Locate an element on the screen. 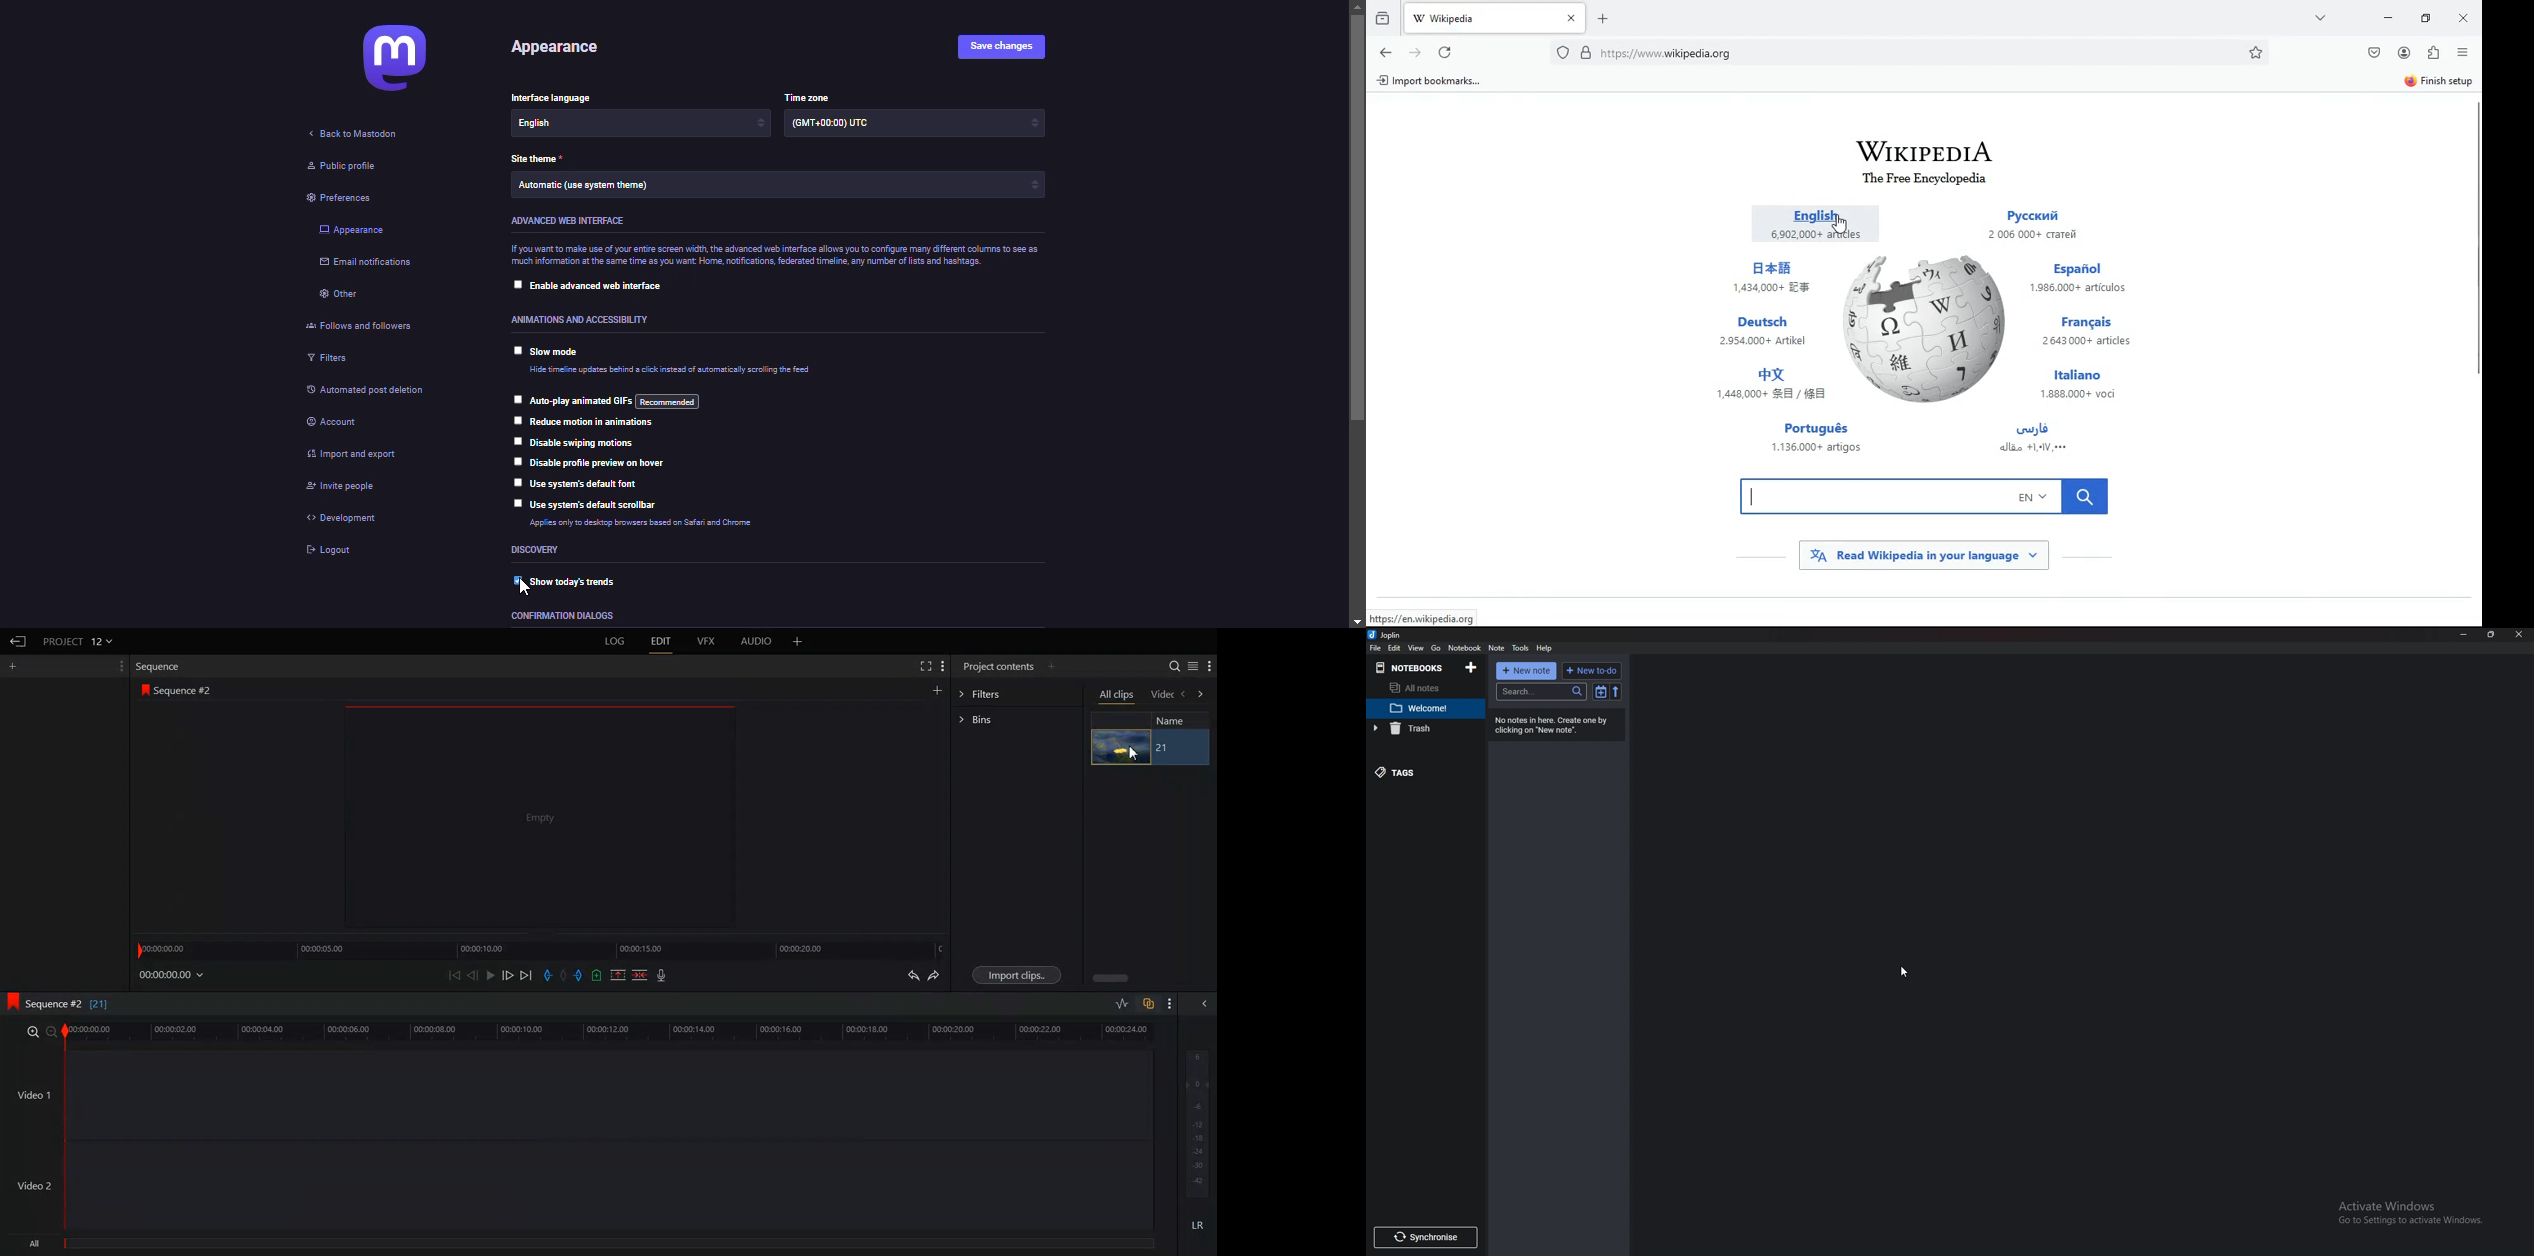  Undo is located at coordinates (914, 975).